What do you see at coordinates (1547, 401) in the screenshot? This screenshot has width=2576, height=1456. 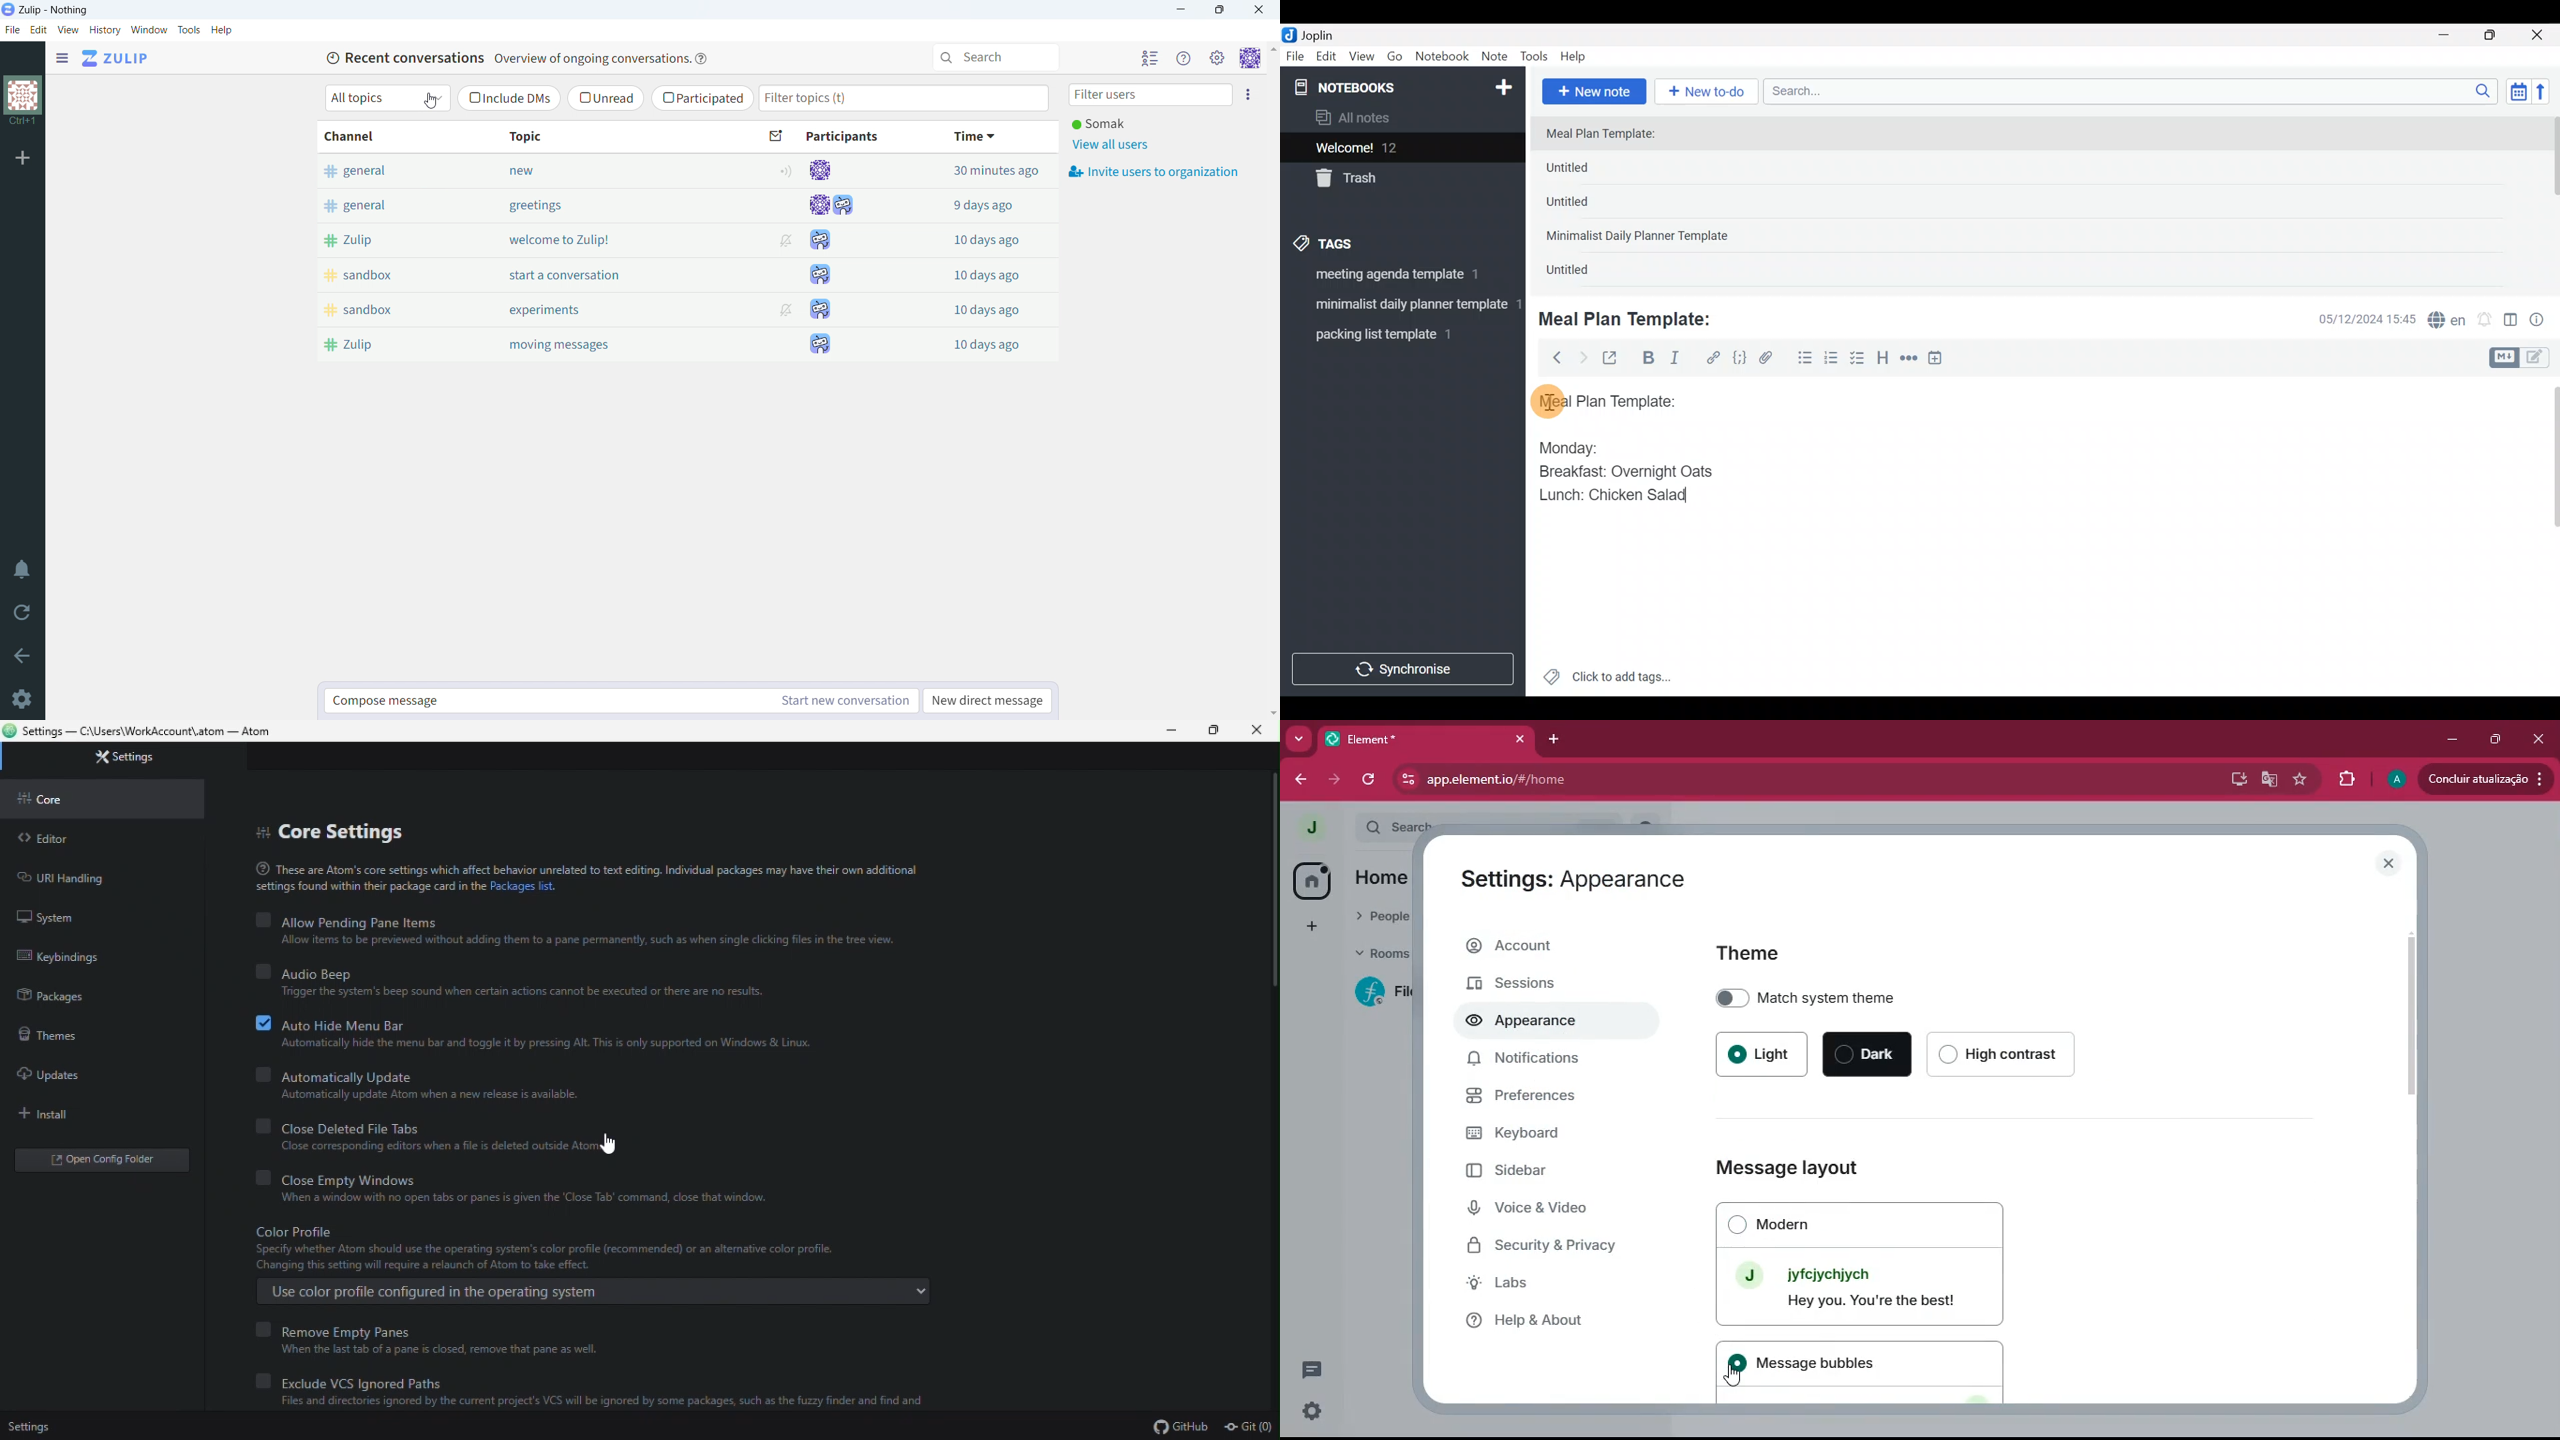 I see `cursor` at bounding box center [1547, 401].